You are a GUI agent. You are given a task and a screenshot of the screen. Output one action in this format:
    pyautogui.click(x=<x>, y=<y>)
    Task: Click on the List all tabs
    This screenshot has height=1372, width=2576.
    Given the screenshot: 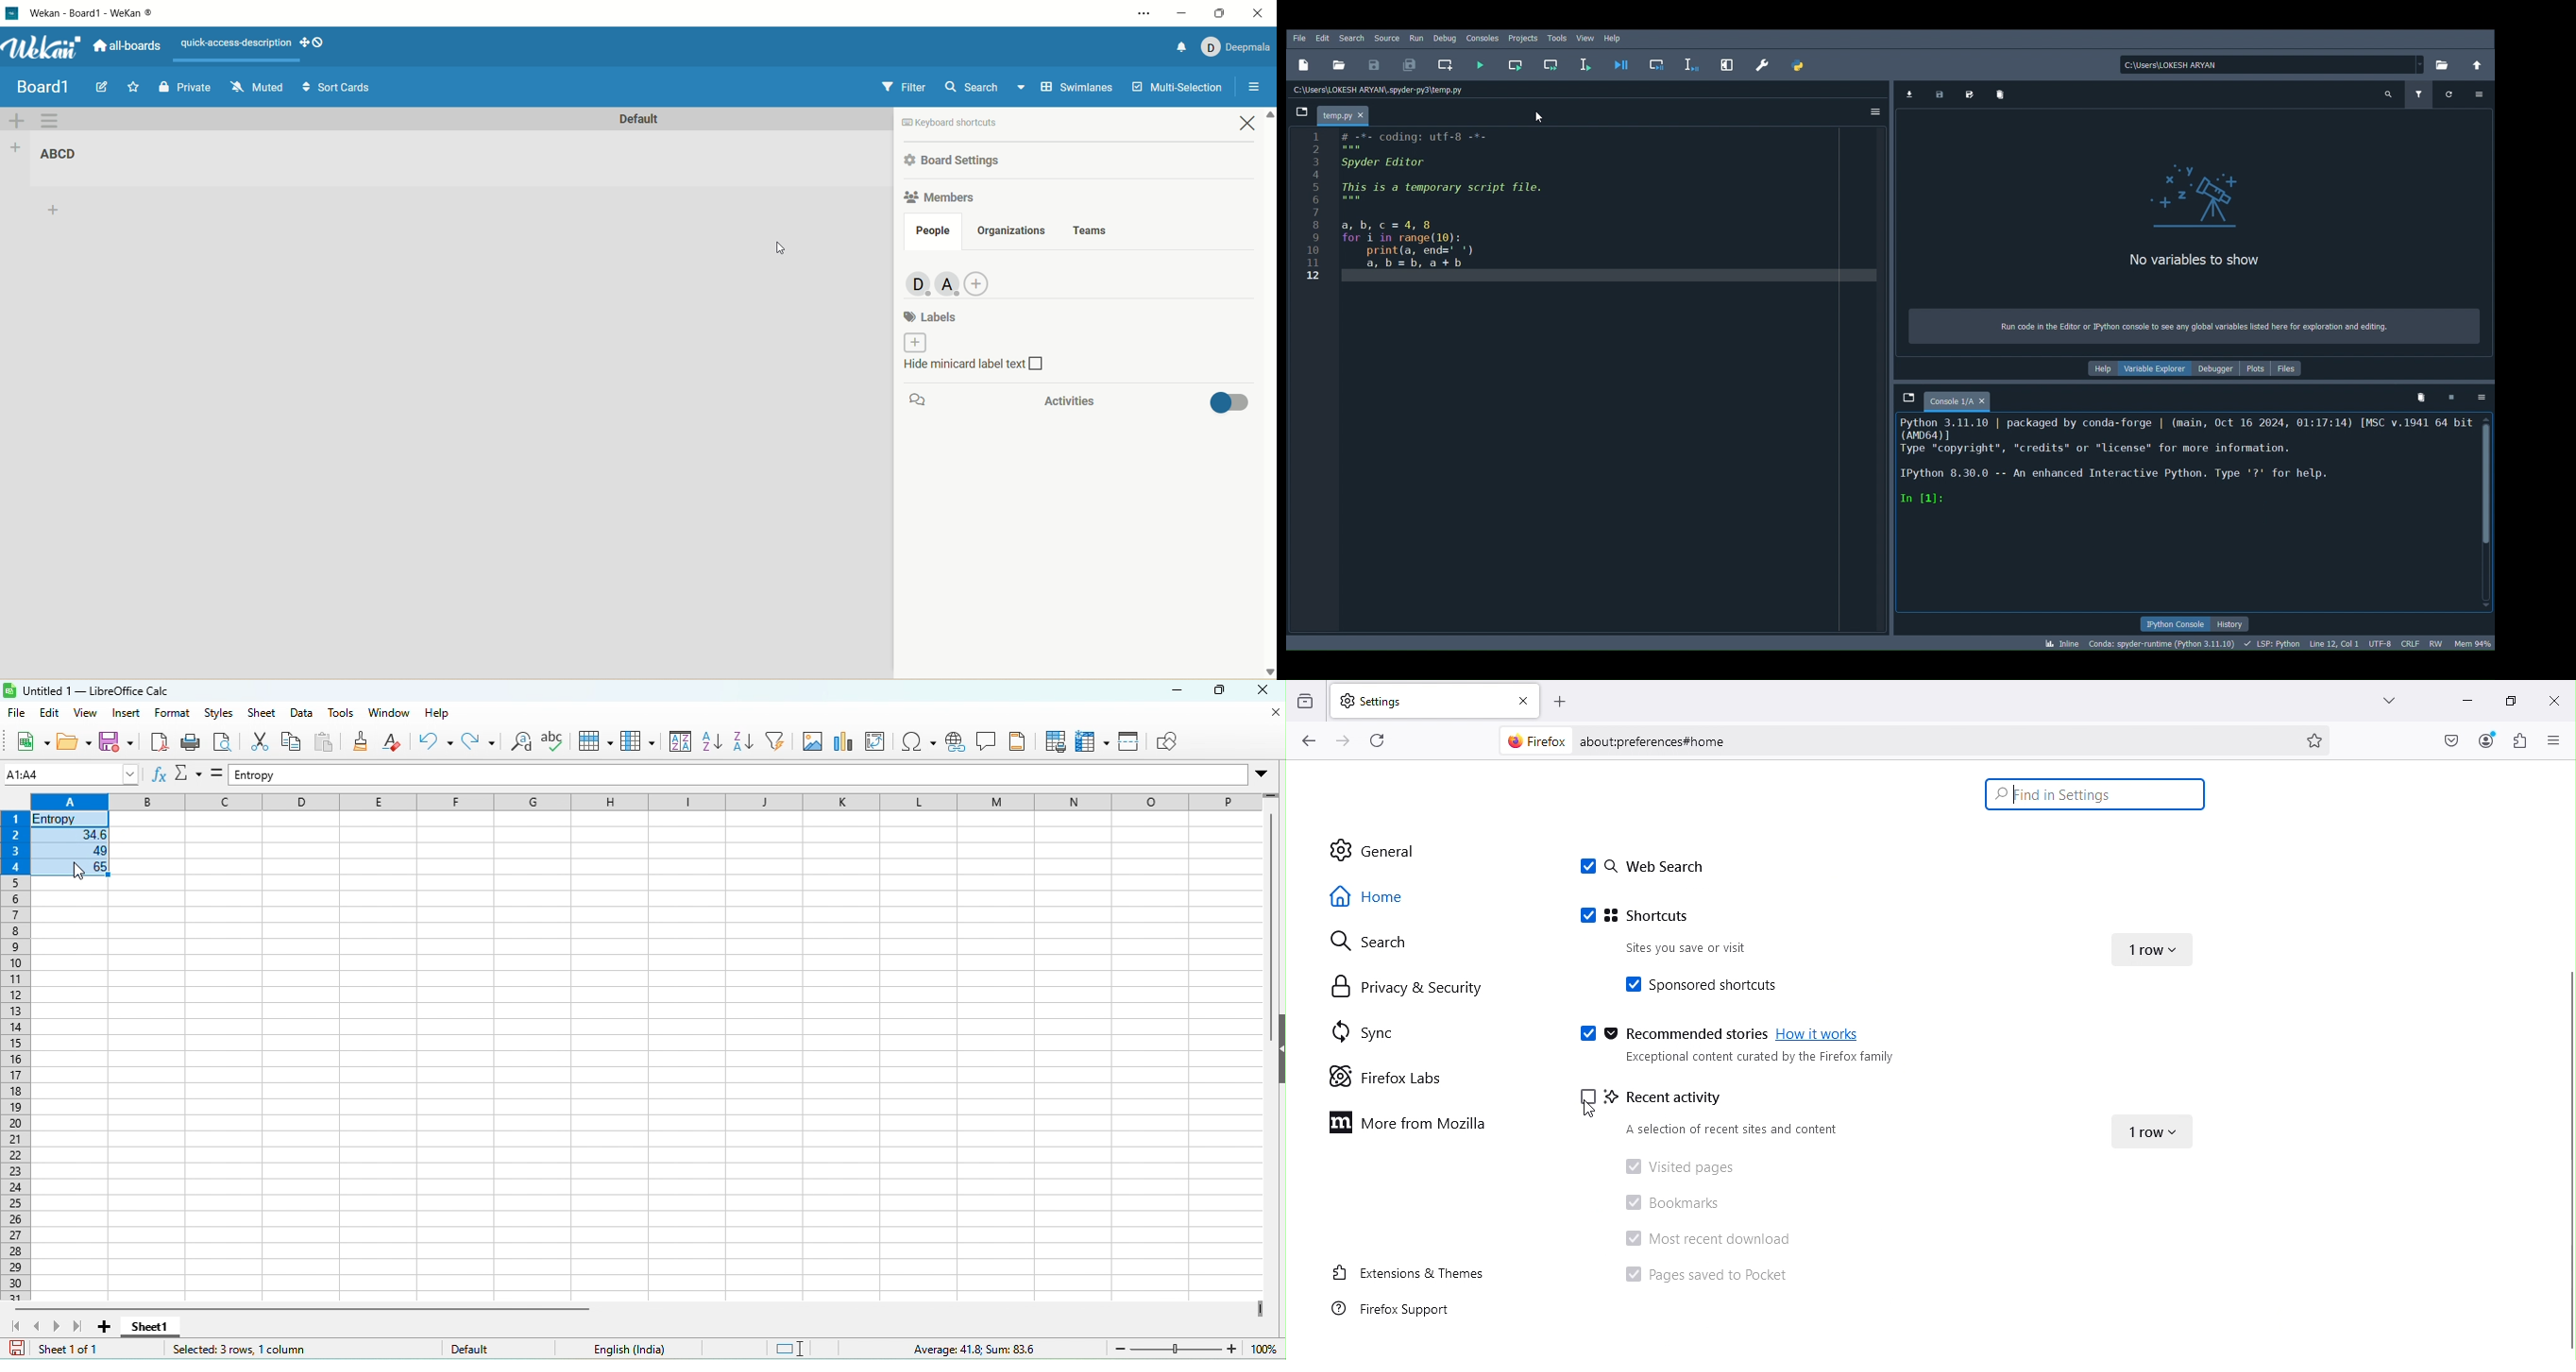 What is the action you would take?
    pyautogui.click(x=2378, y=697)
    